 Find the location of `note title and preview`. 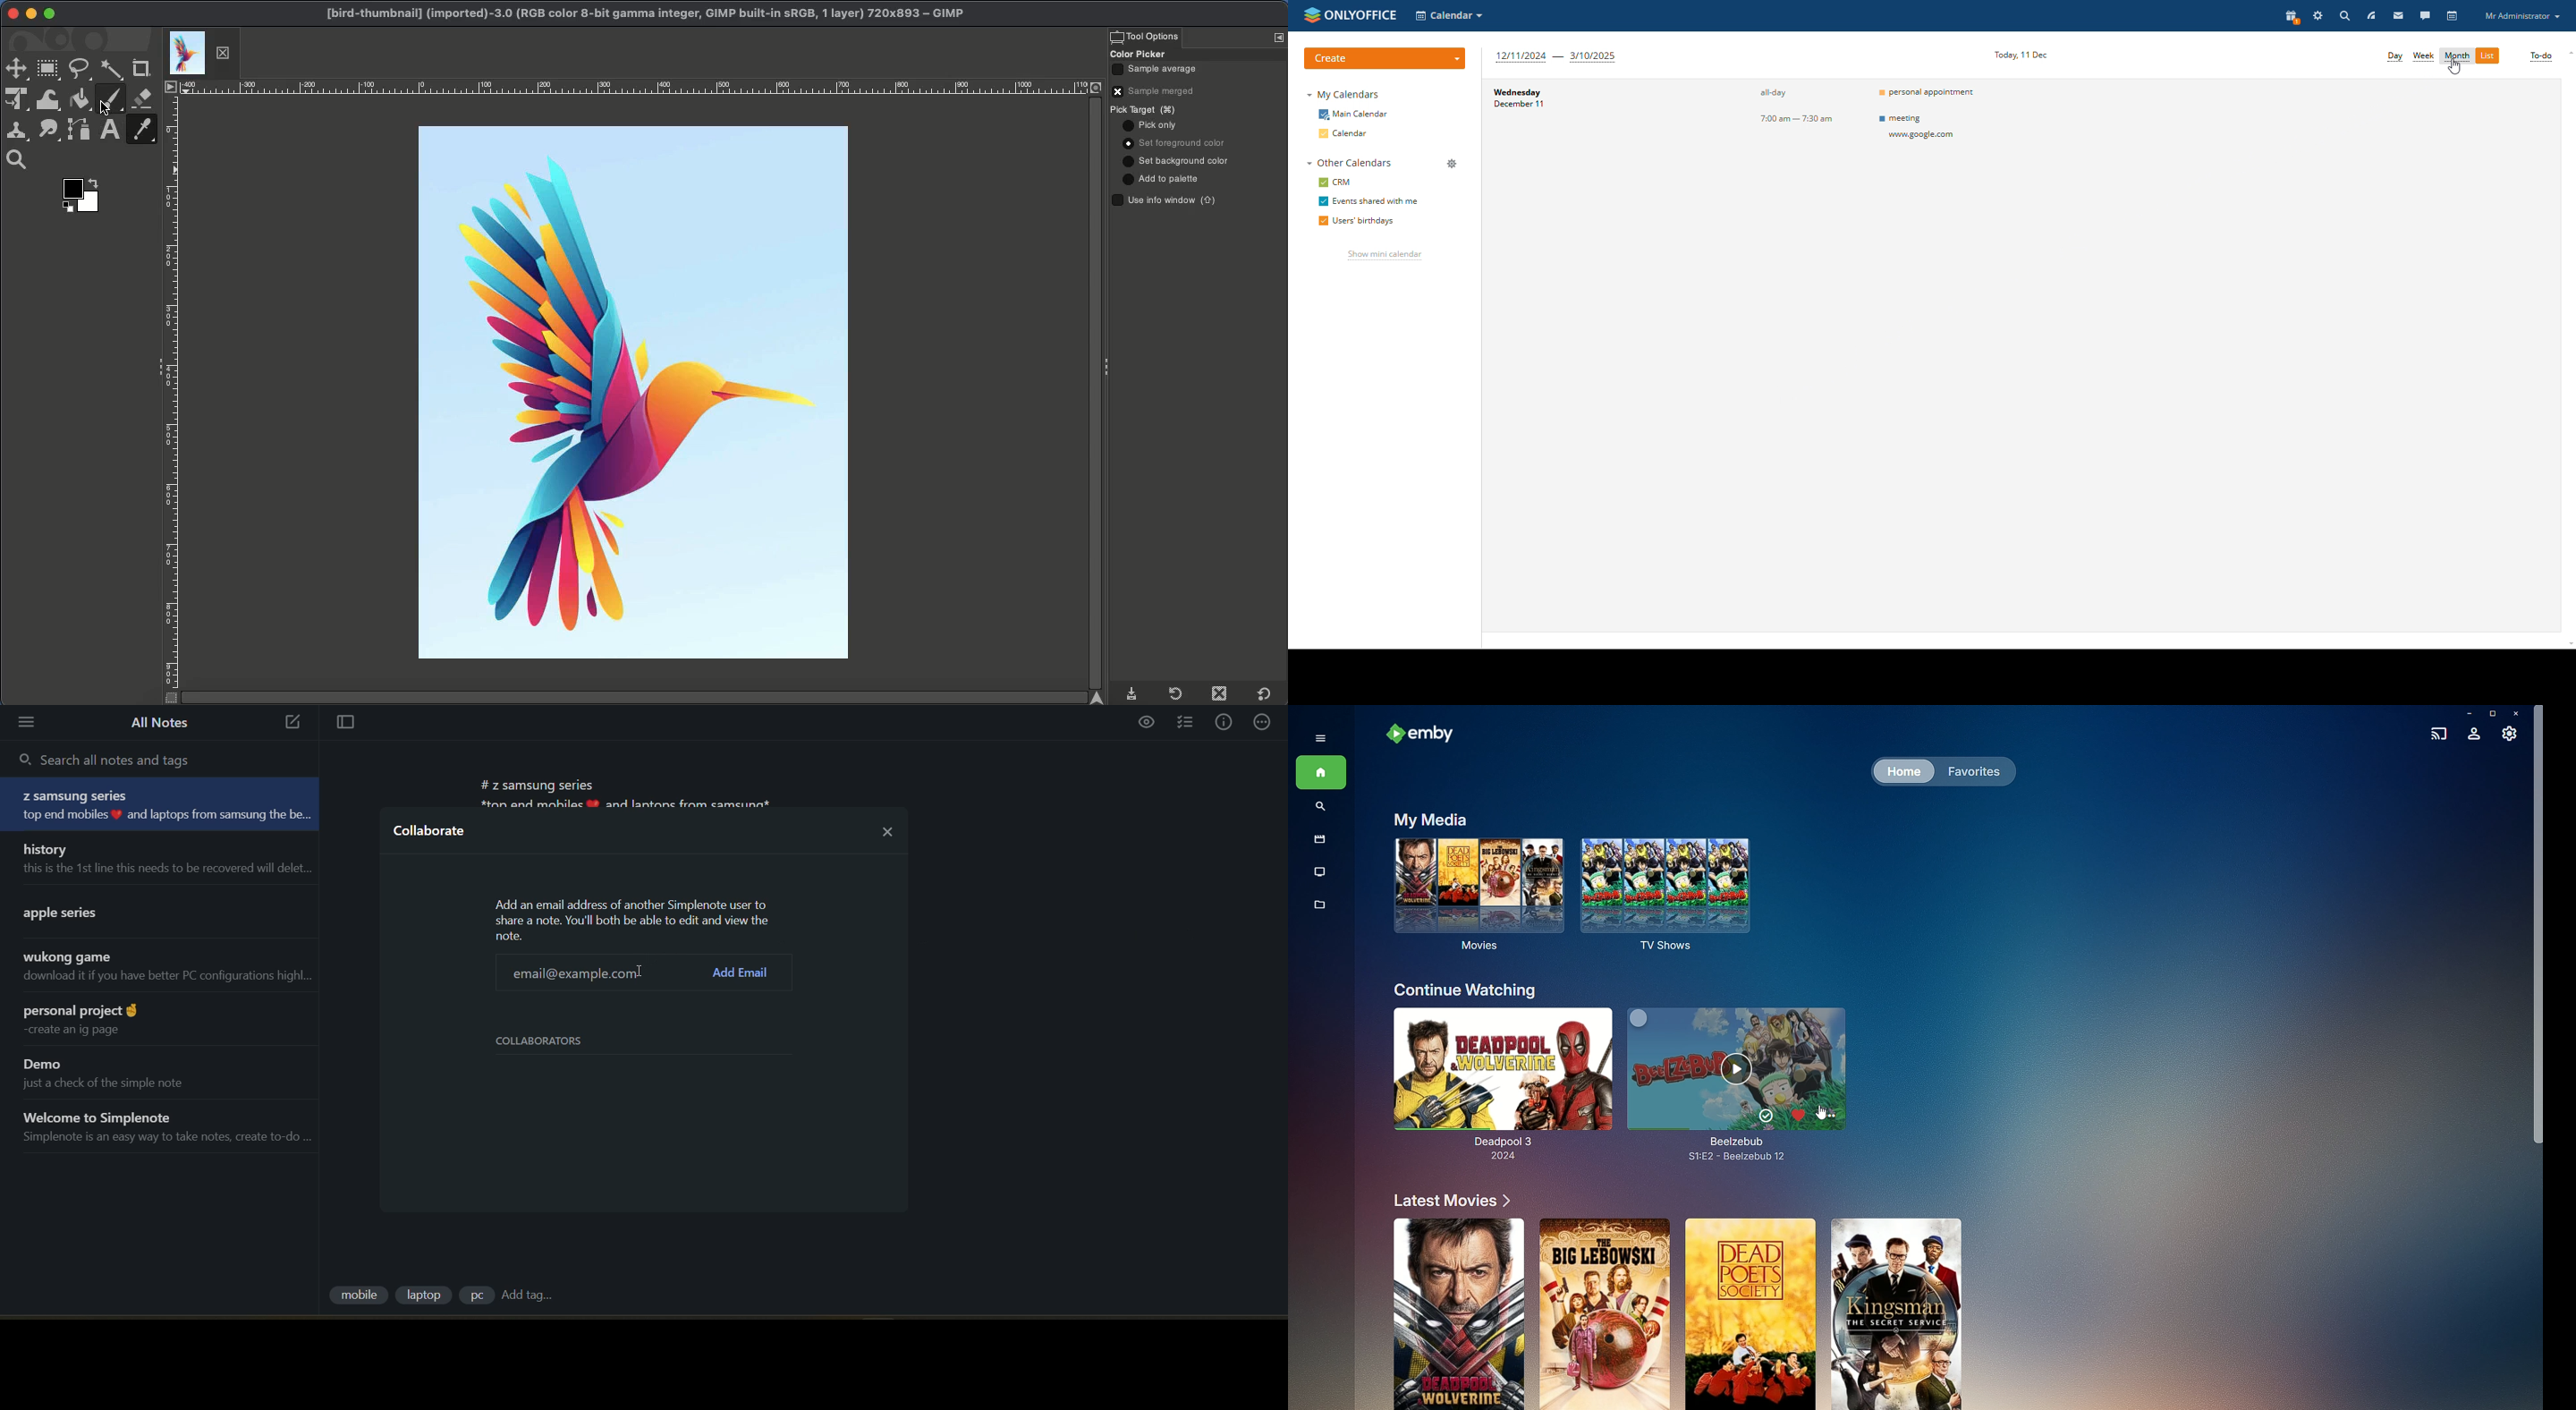

note title and preview is located at coordinates (160, 858).